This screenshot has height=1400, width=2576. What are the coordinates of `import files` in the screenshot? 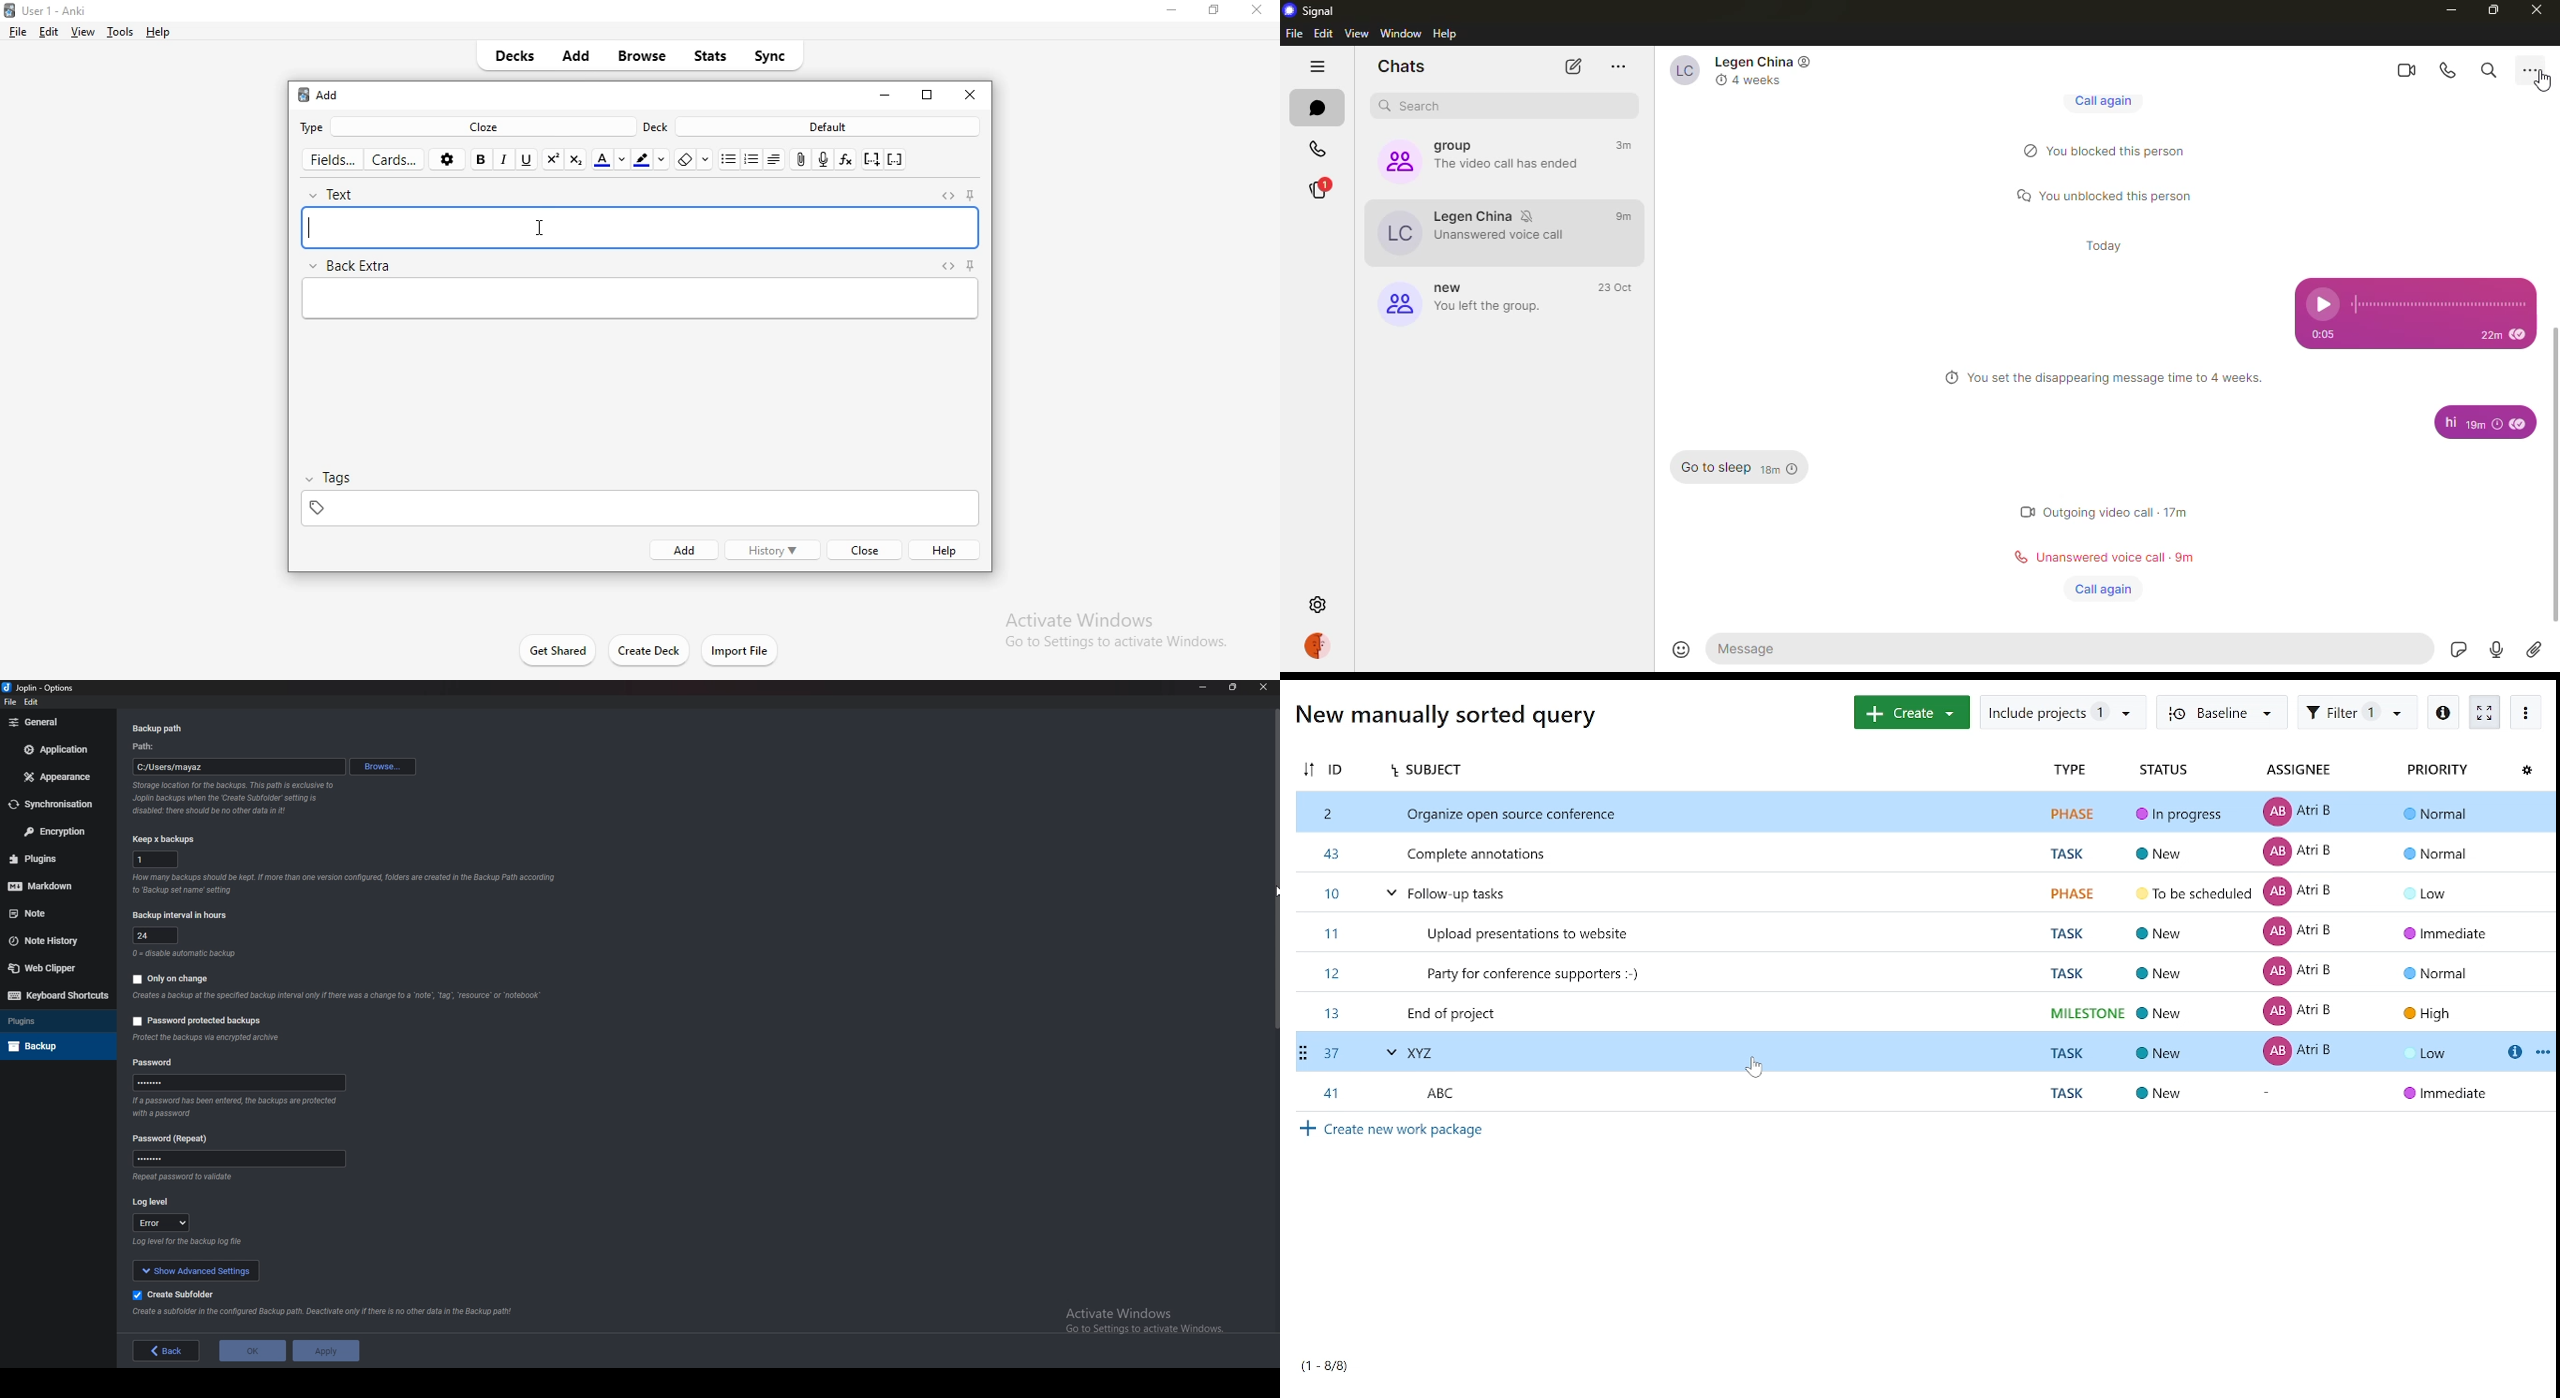 It's located at (741, 650).